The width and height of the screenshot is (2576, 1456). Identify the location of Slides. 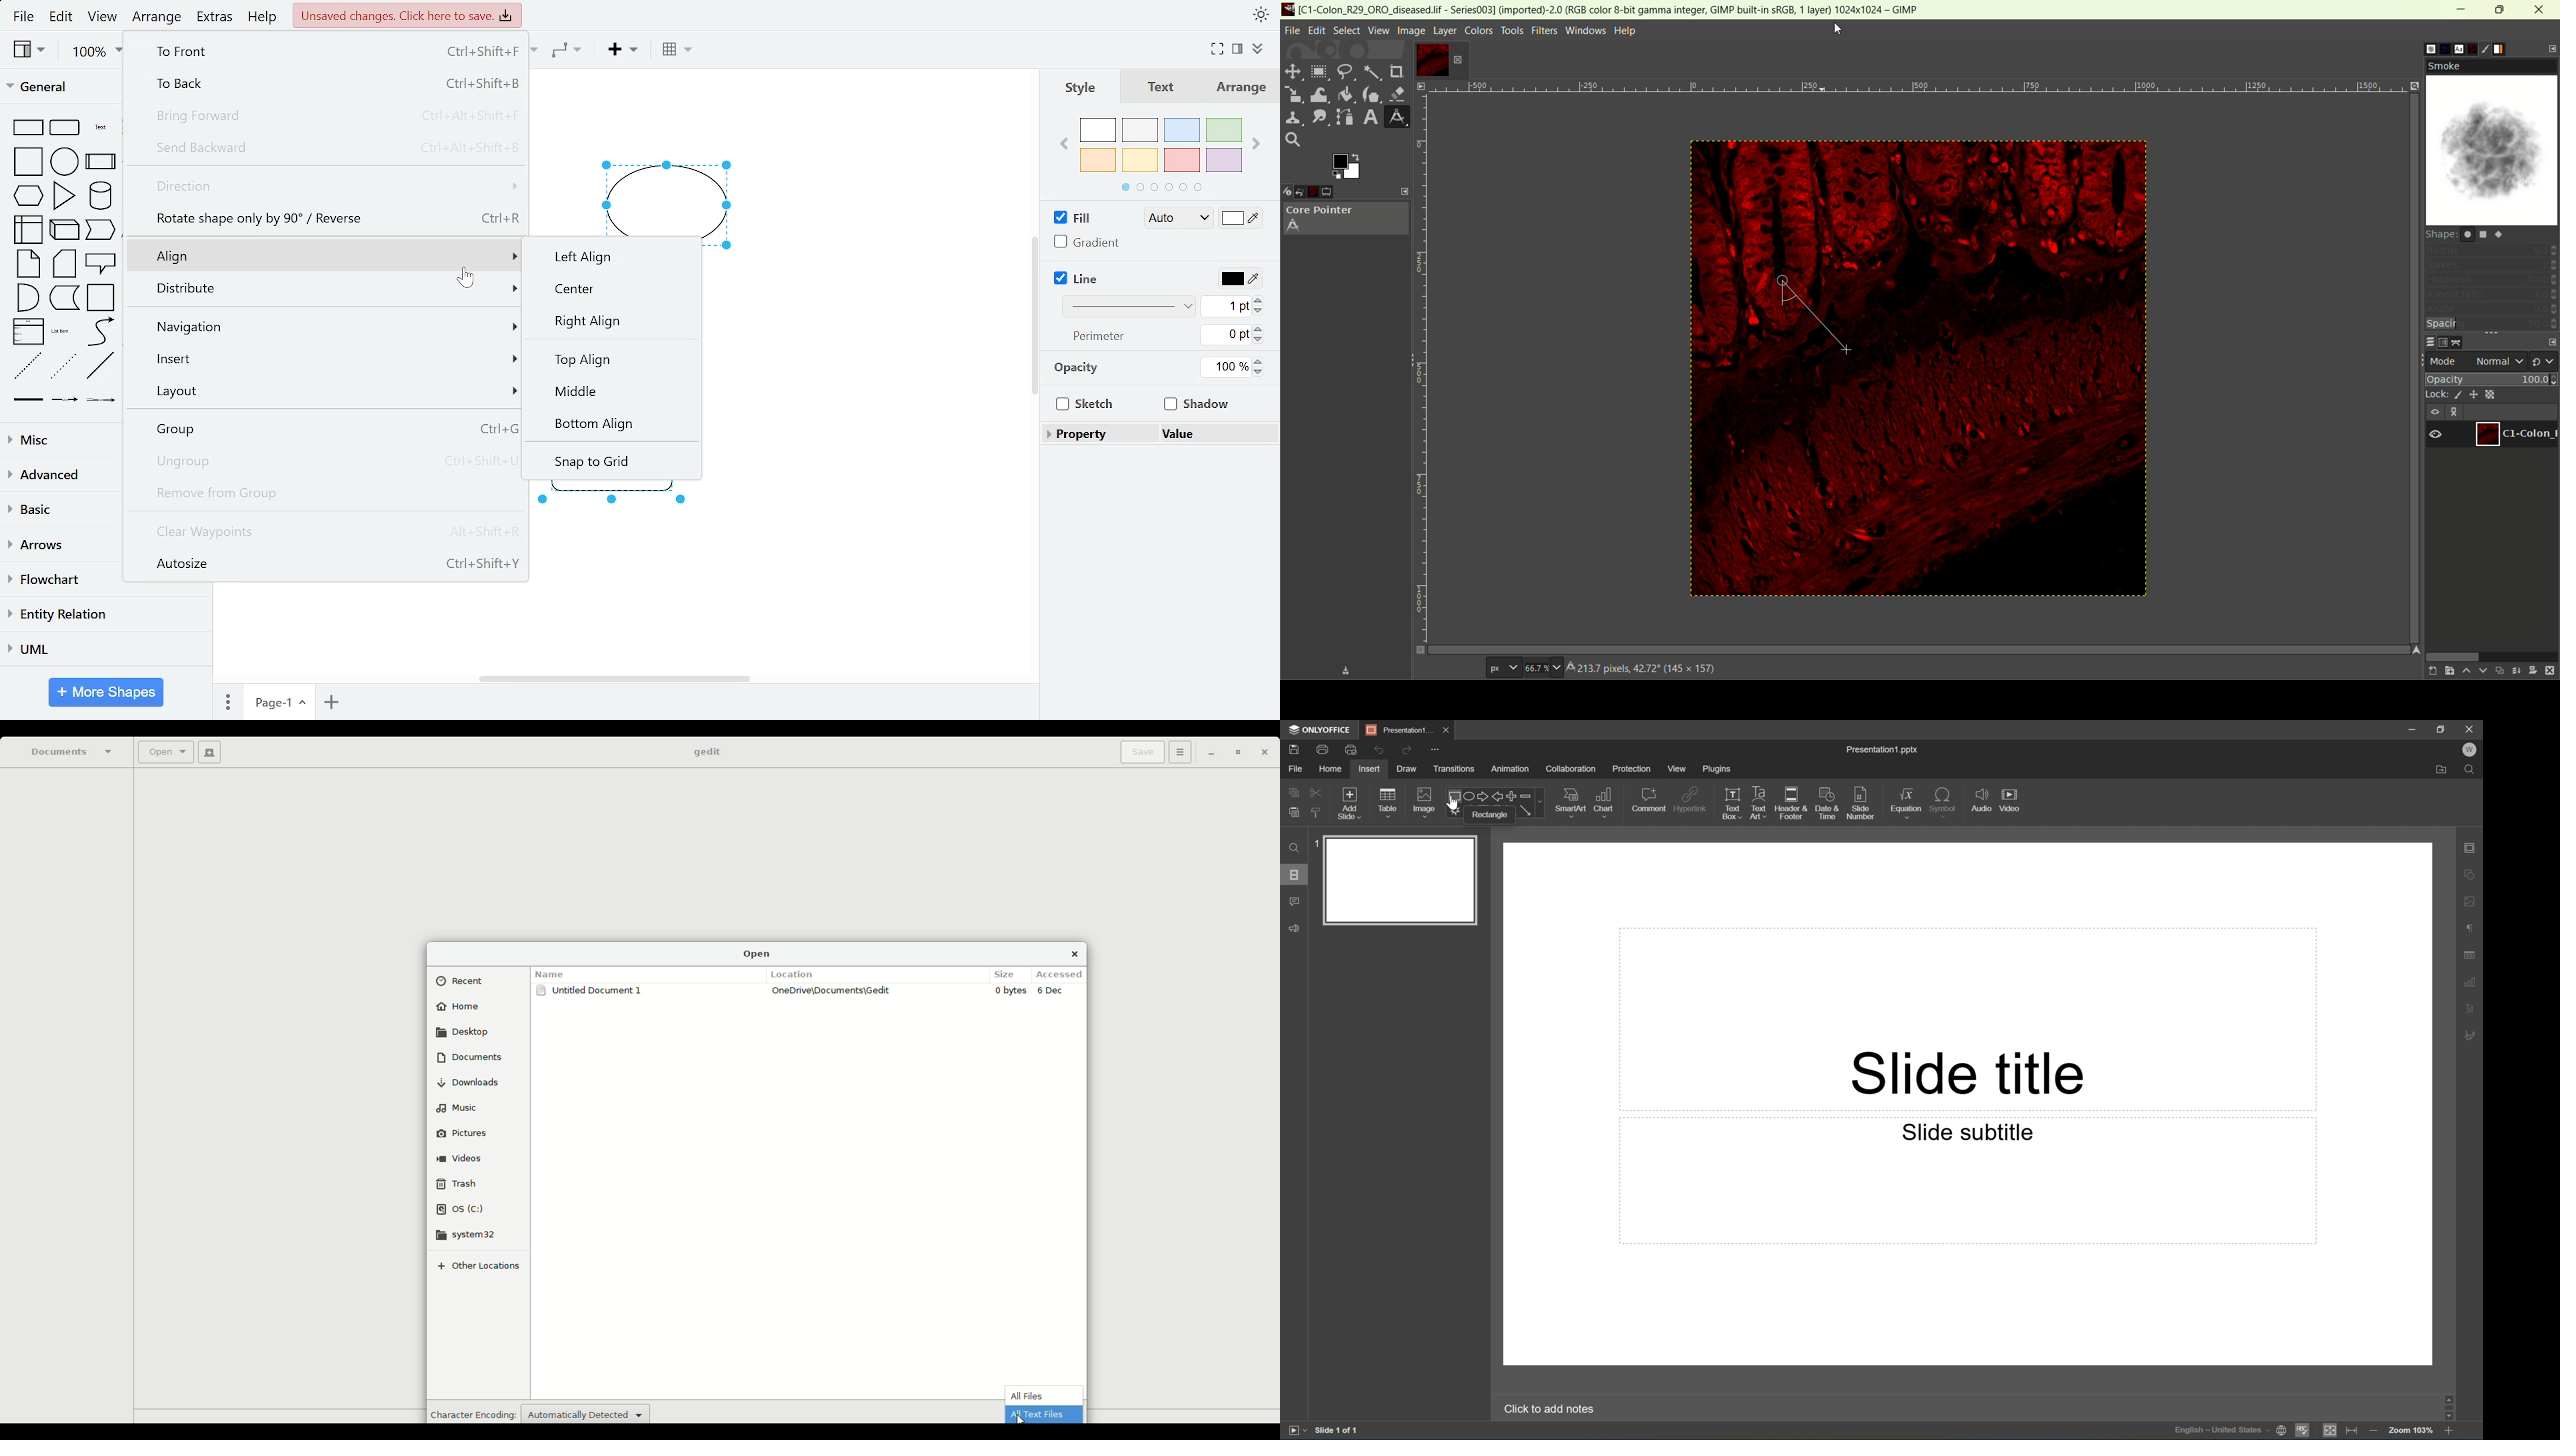
(1294, 874).